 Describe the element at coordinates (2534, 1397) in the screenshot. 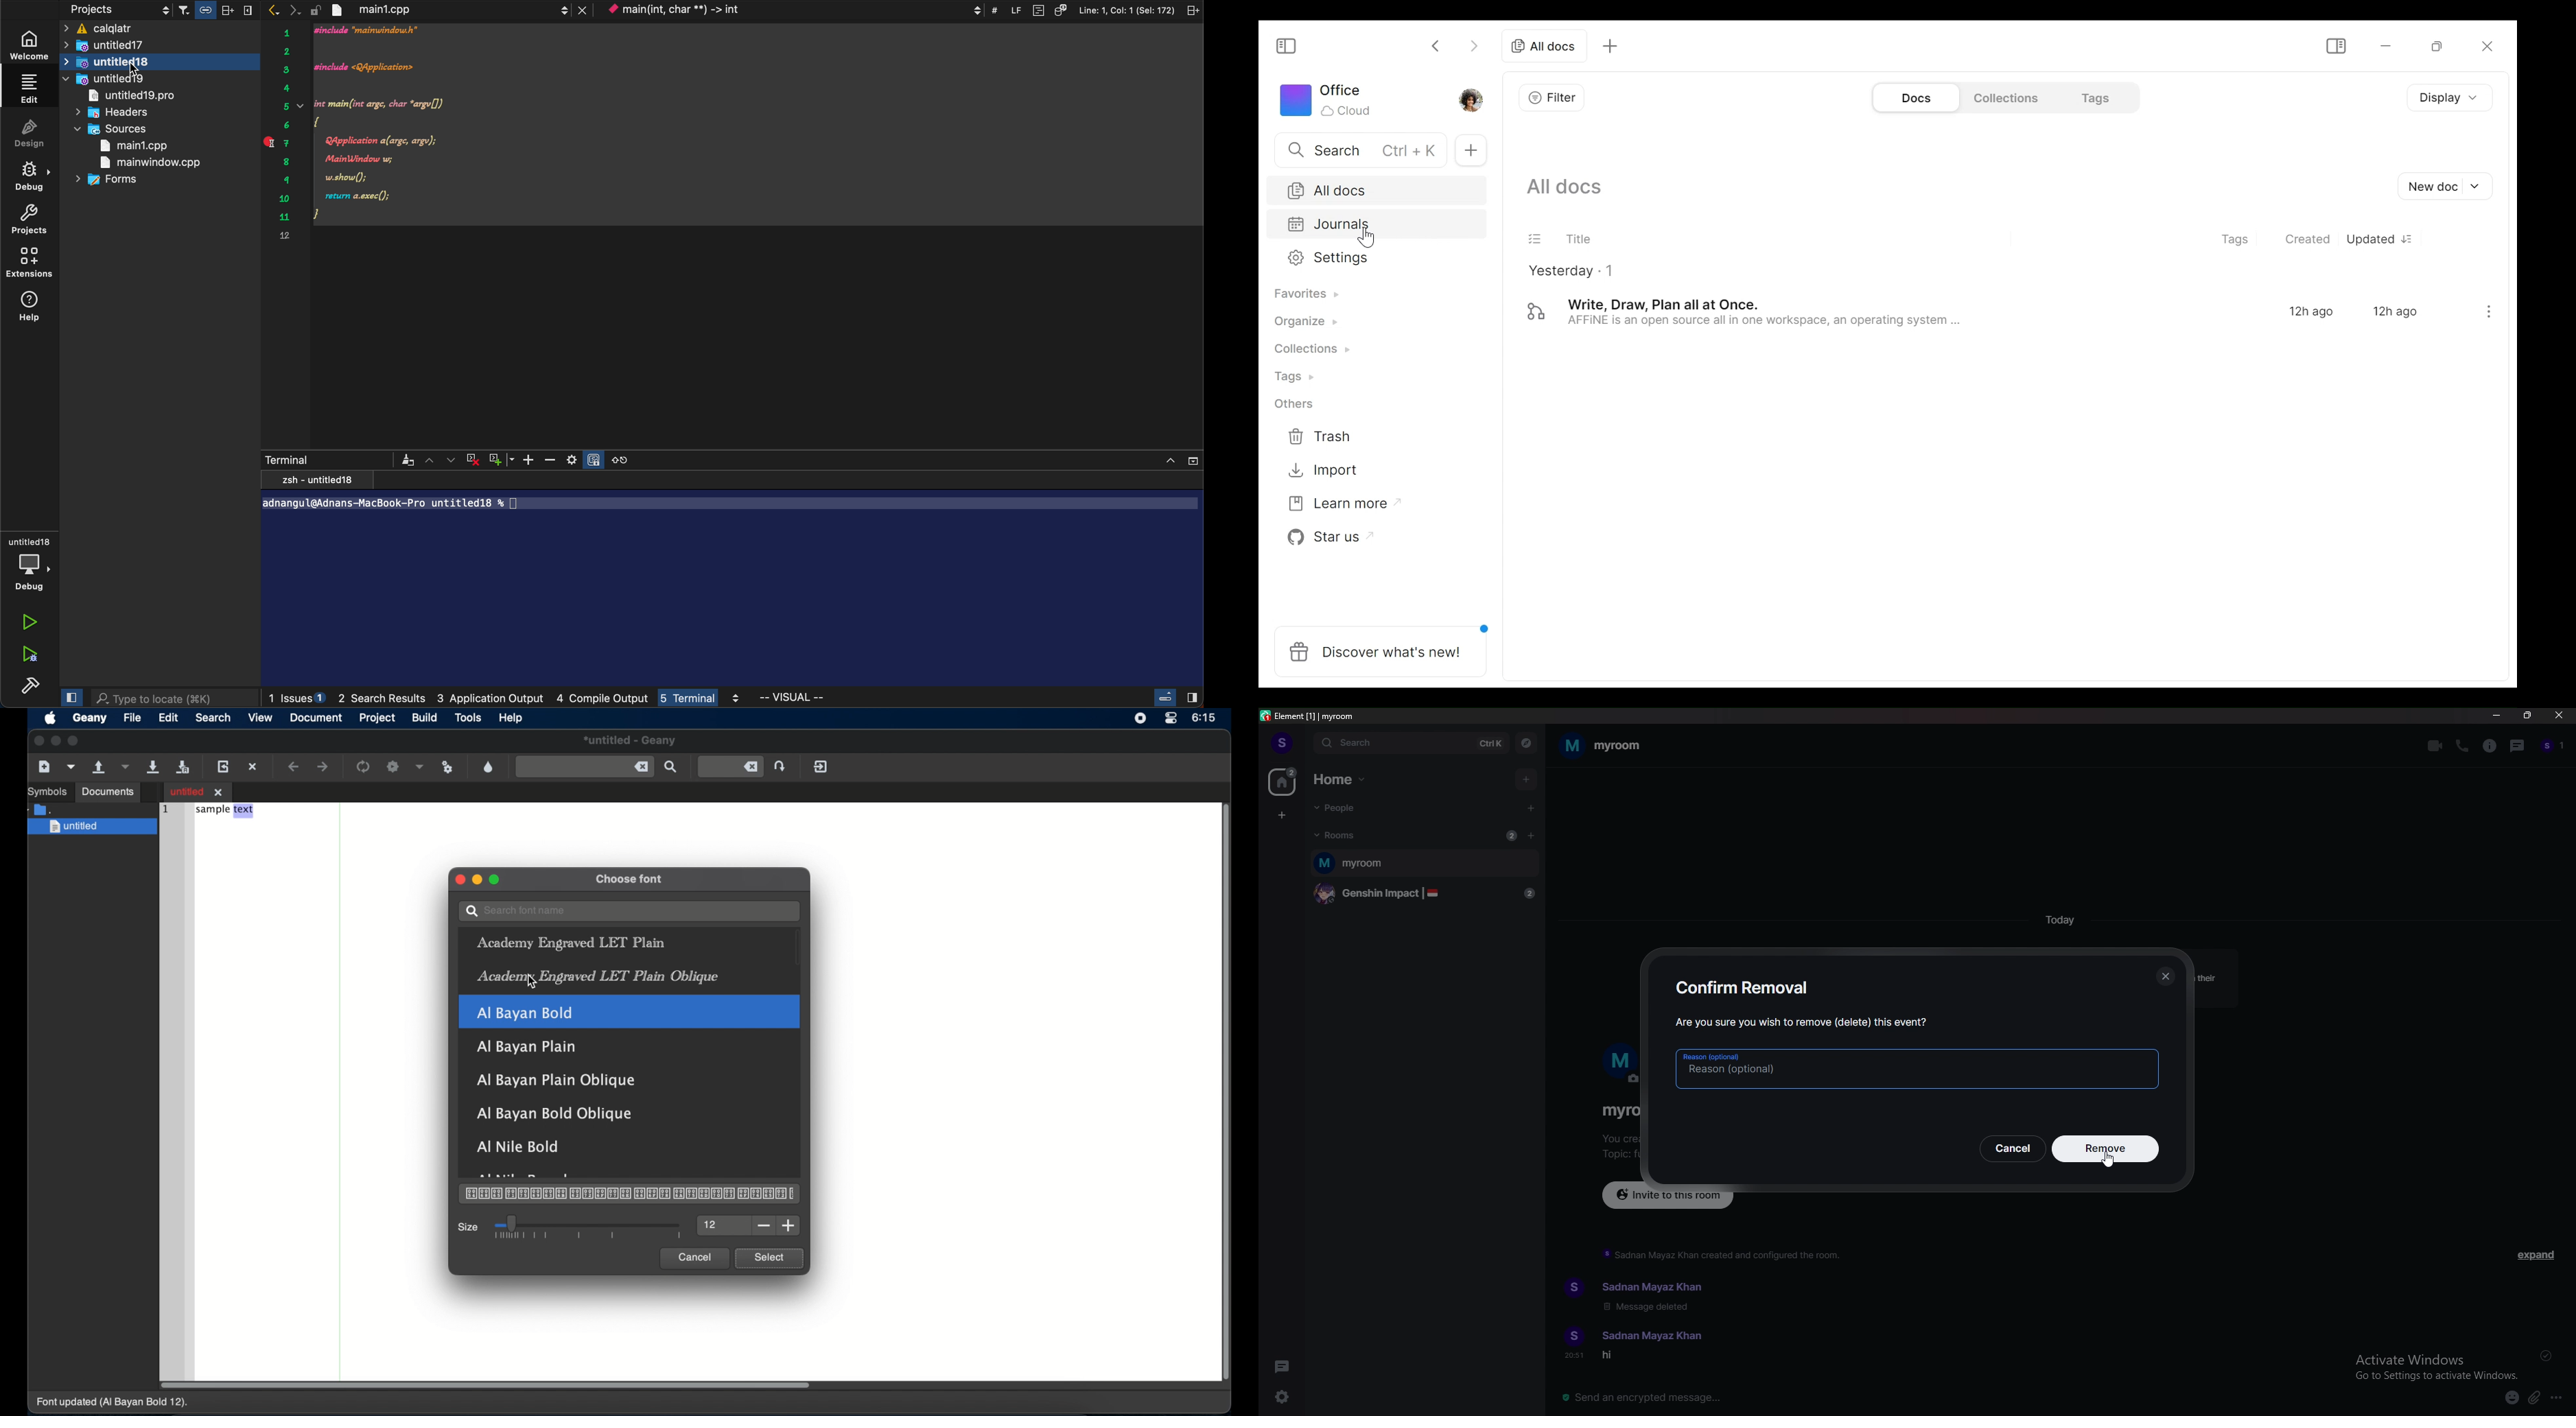

I see `attachment` at that location.